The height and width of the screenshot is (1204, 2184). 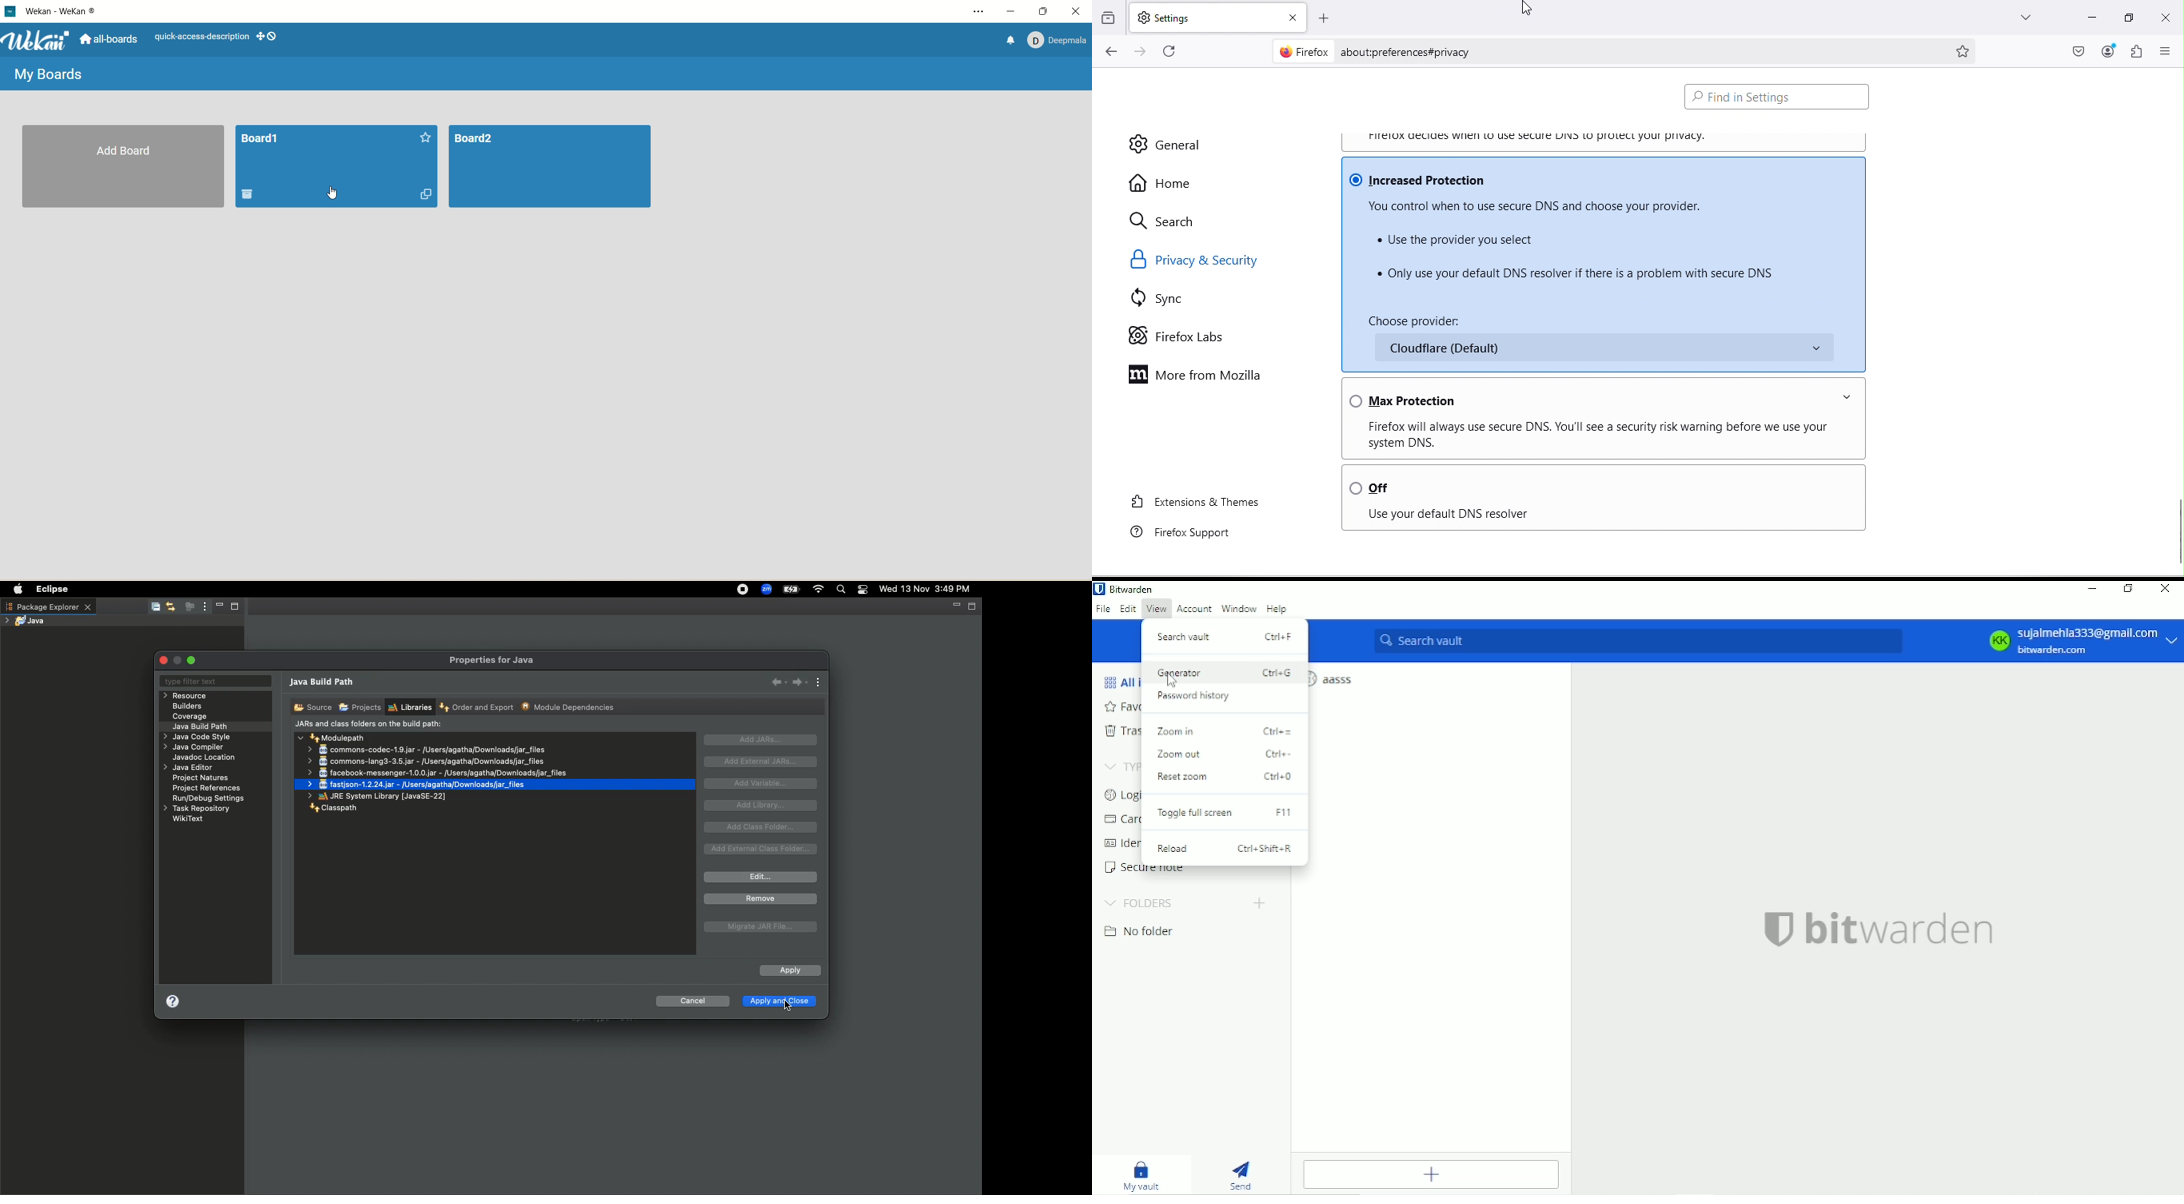 I want to click on Off, so click(x=1592, y=484).